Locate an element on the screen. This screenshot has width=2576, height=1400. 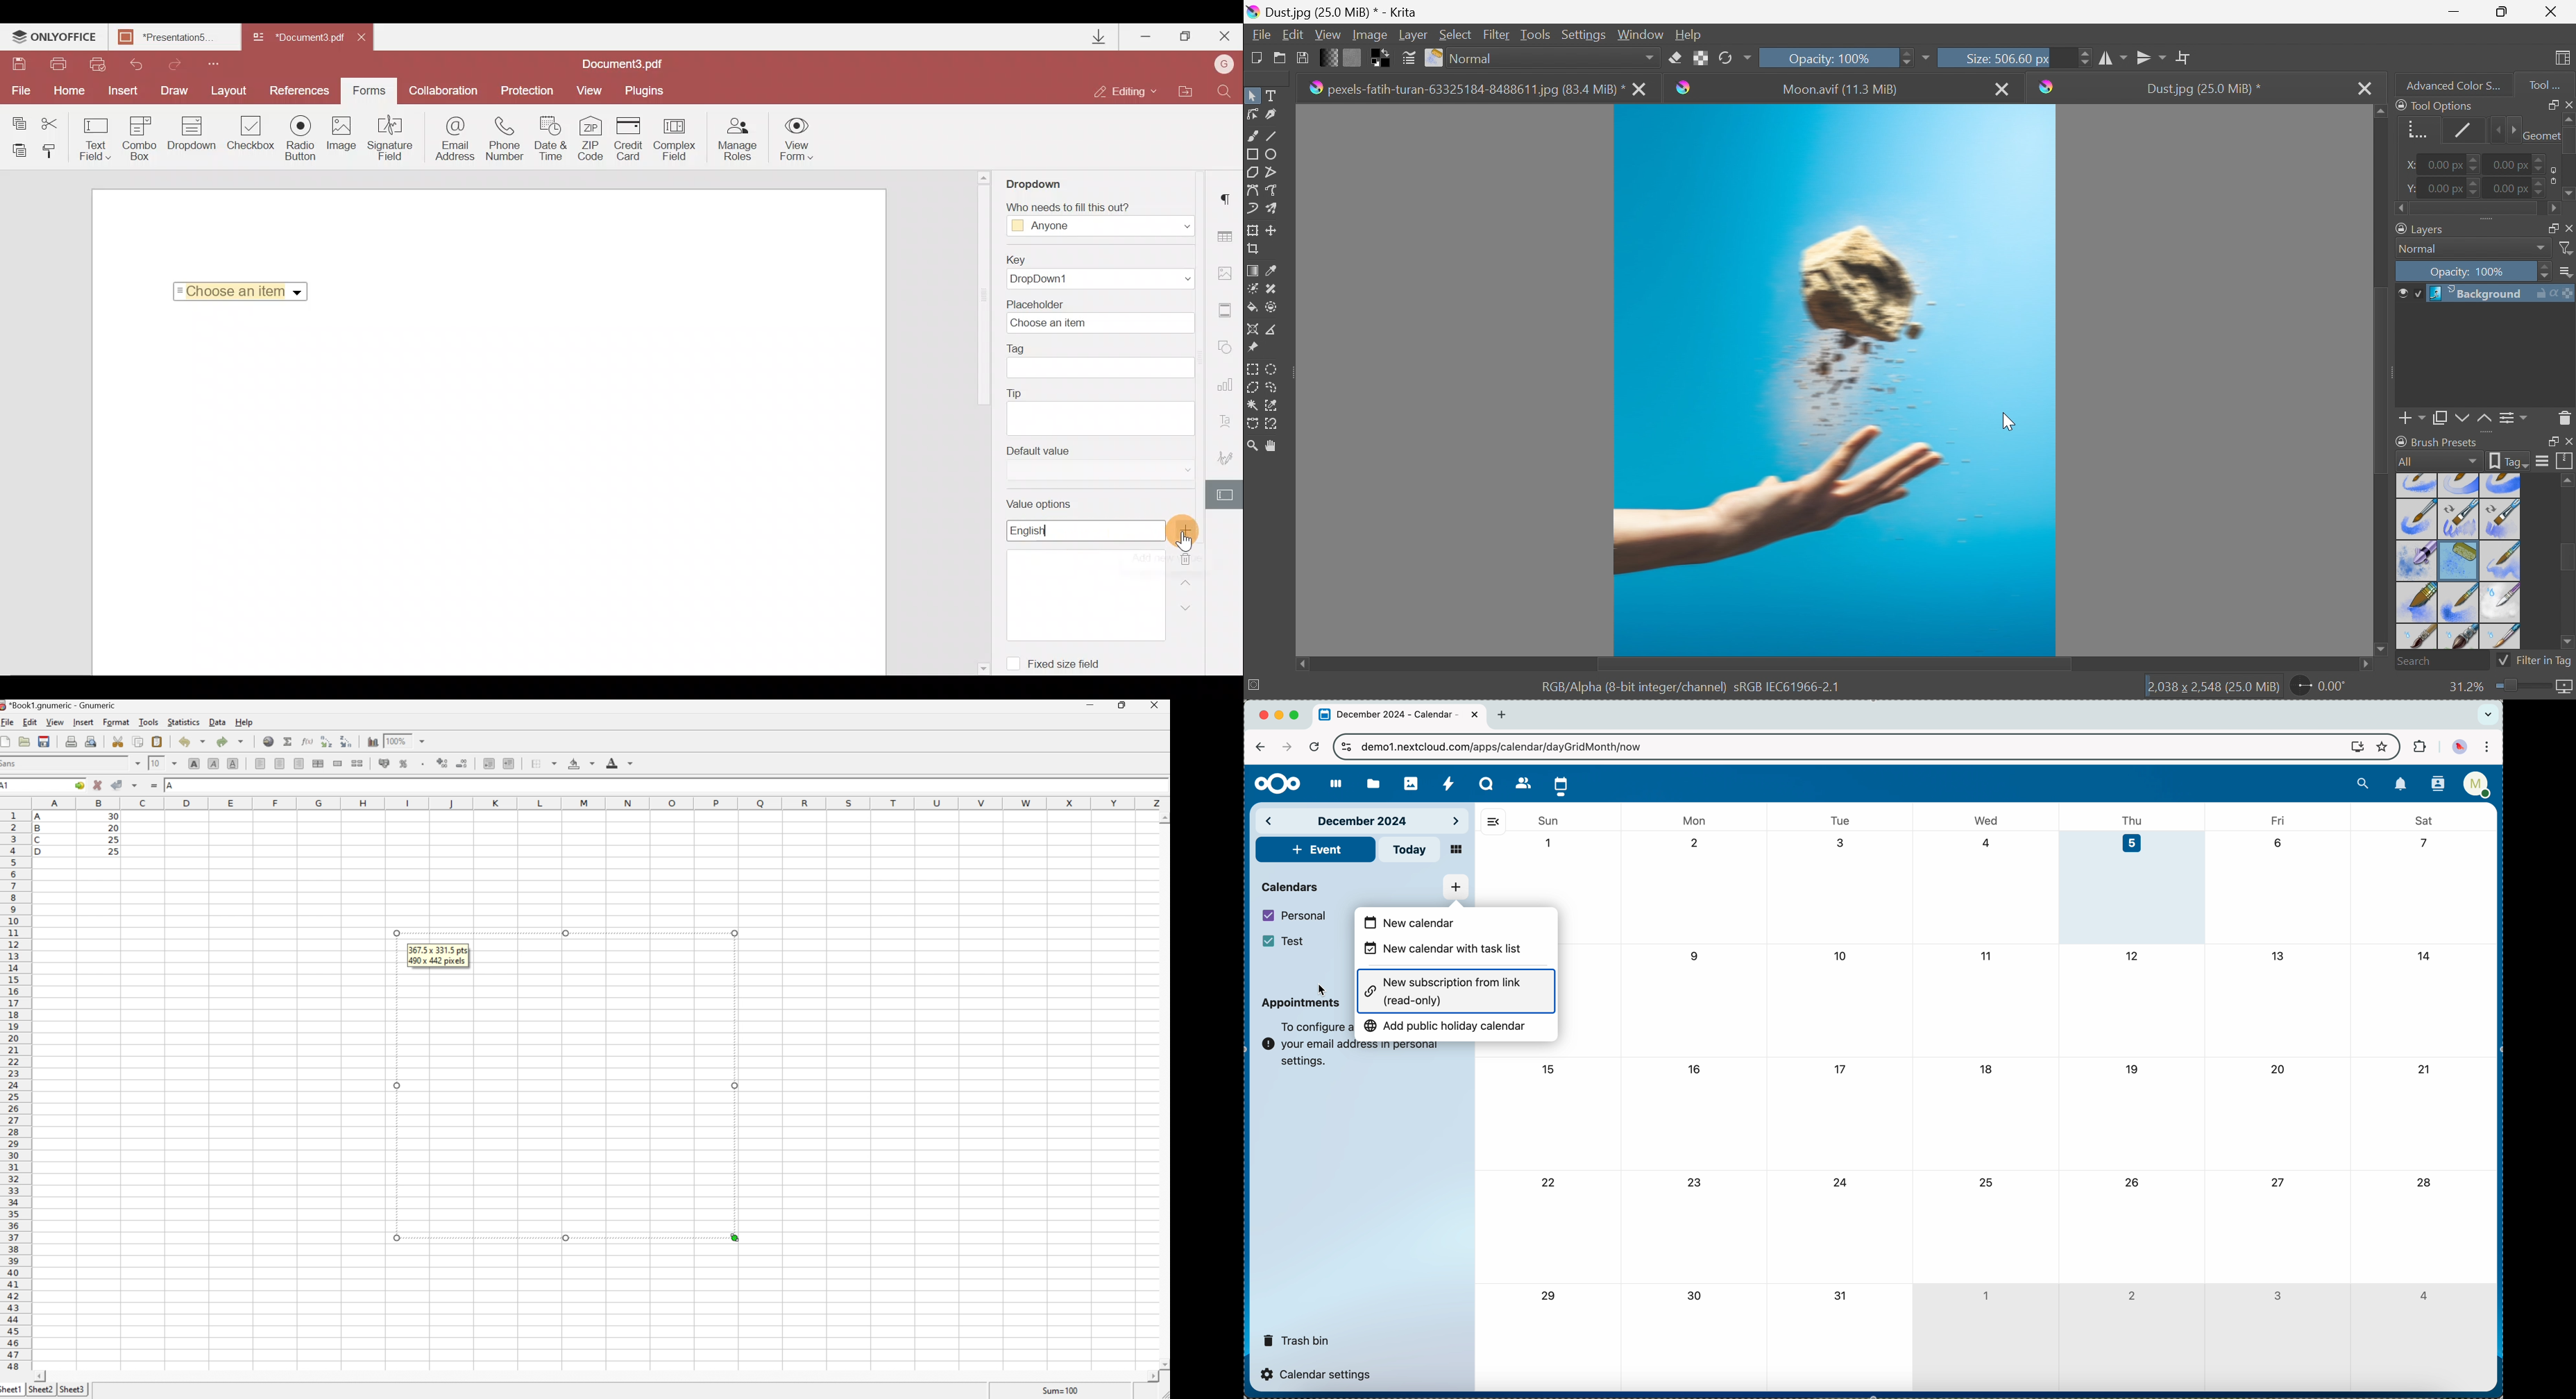
Types of brush is located at coordinates (2456, 560).